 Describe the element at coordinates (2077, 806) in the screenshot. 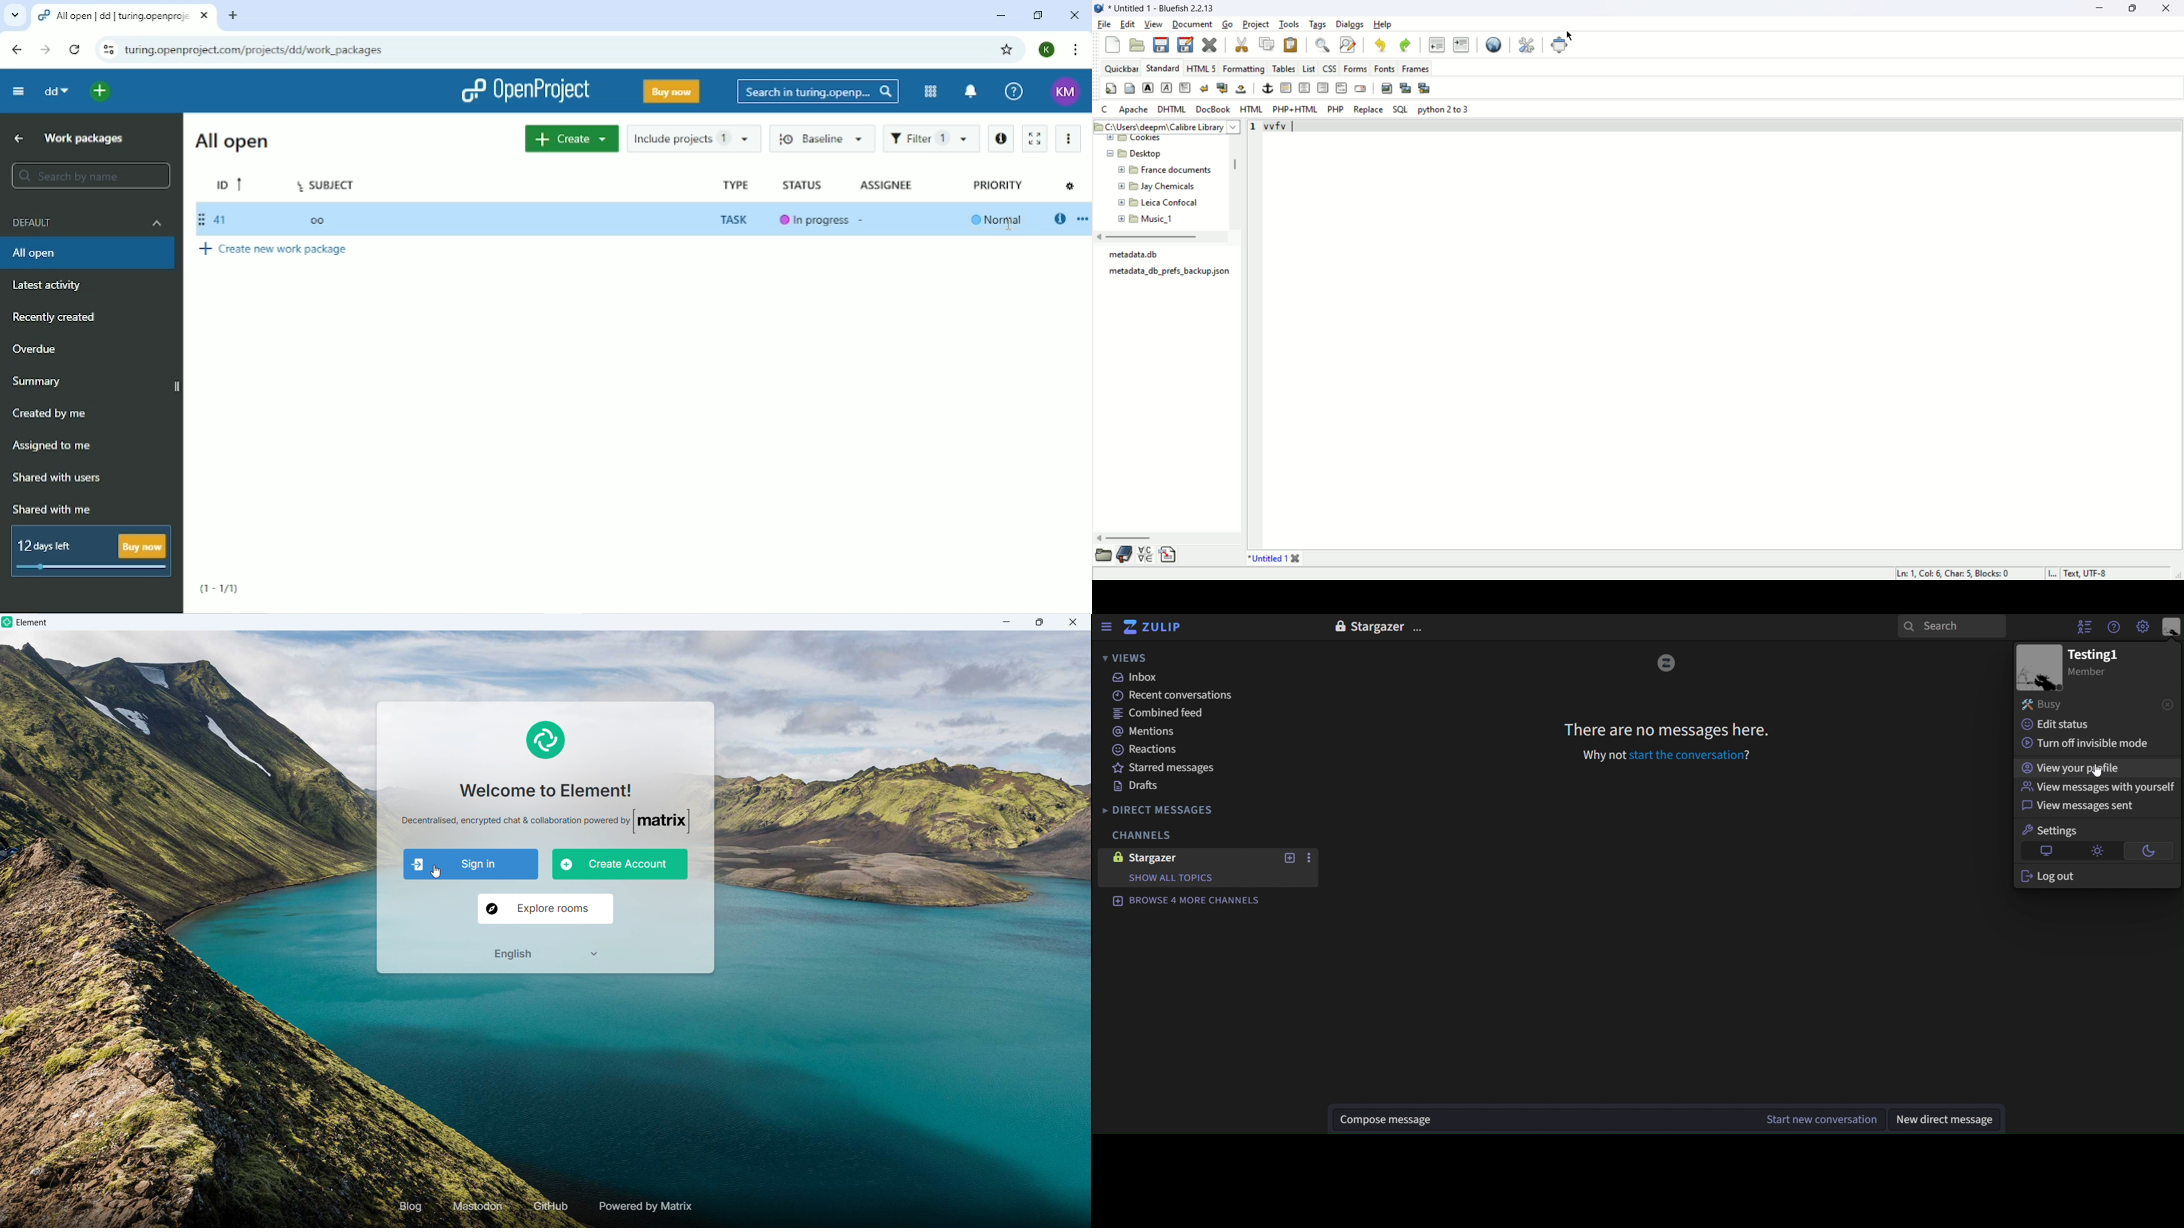

I see `view messages sent` at that location.